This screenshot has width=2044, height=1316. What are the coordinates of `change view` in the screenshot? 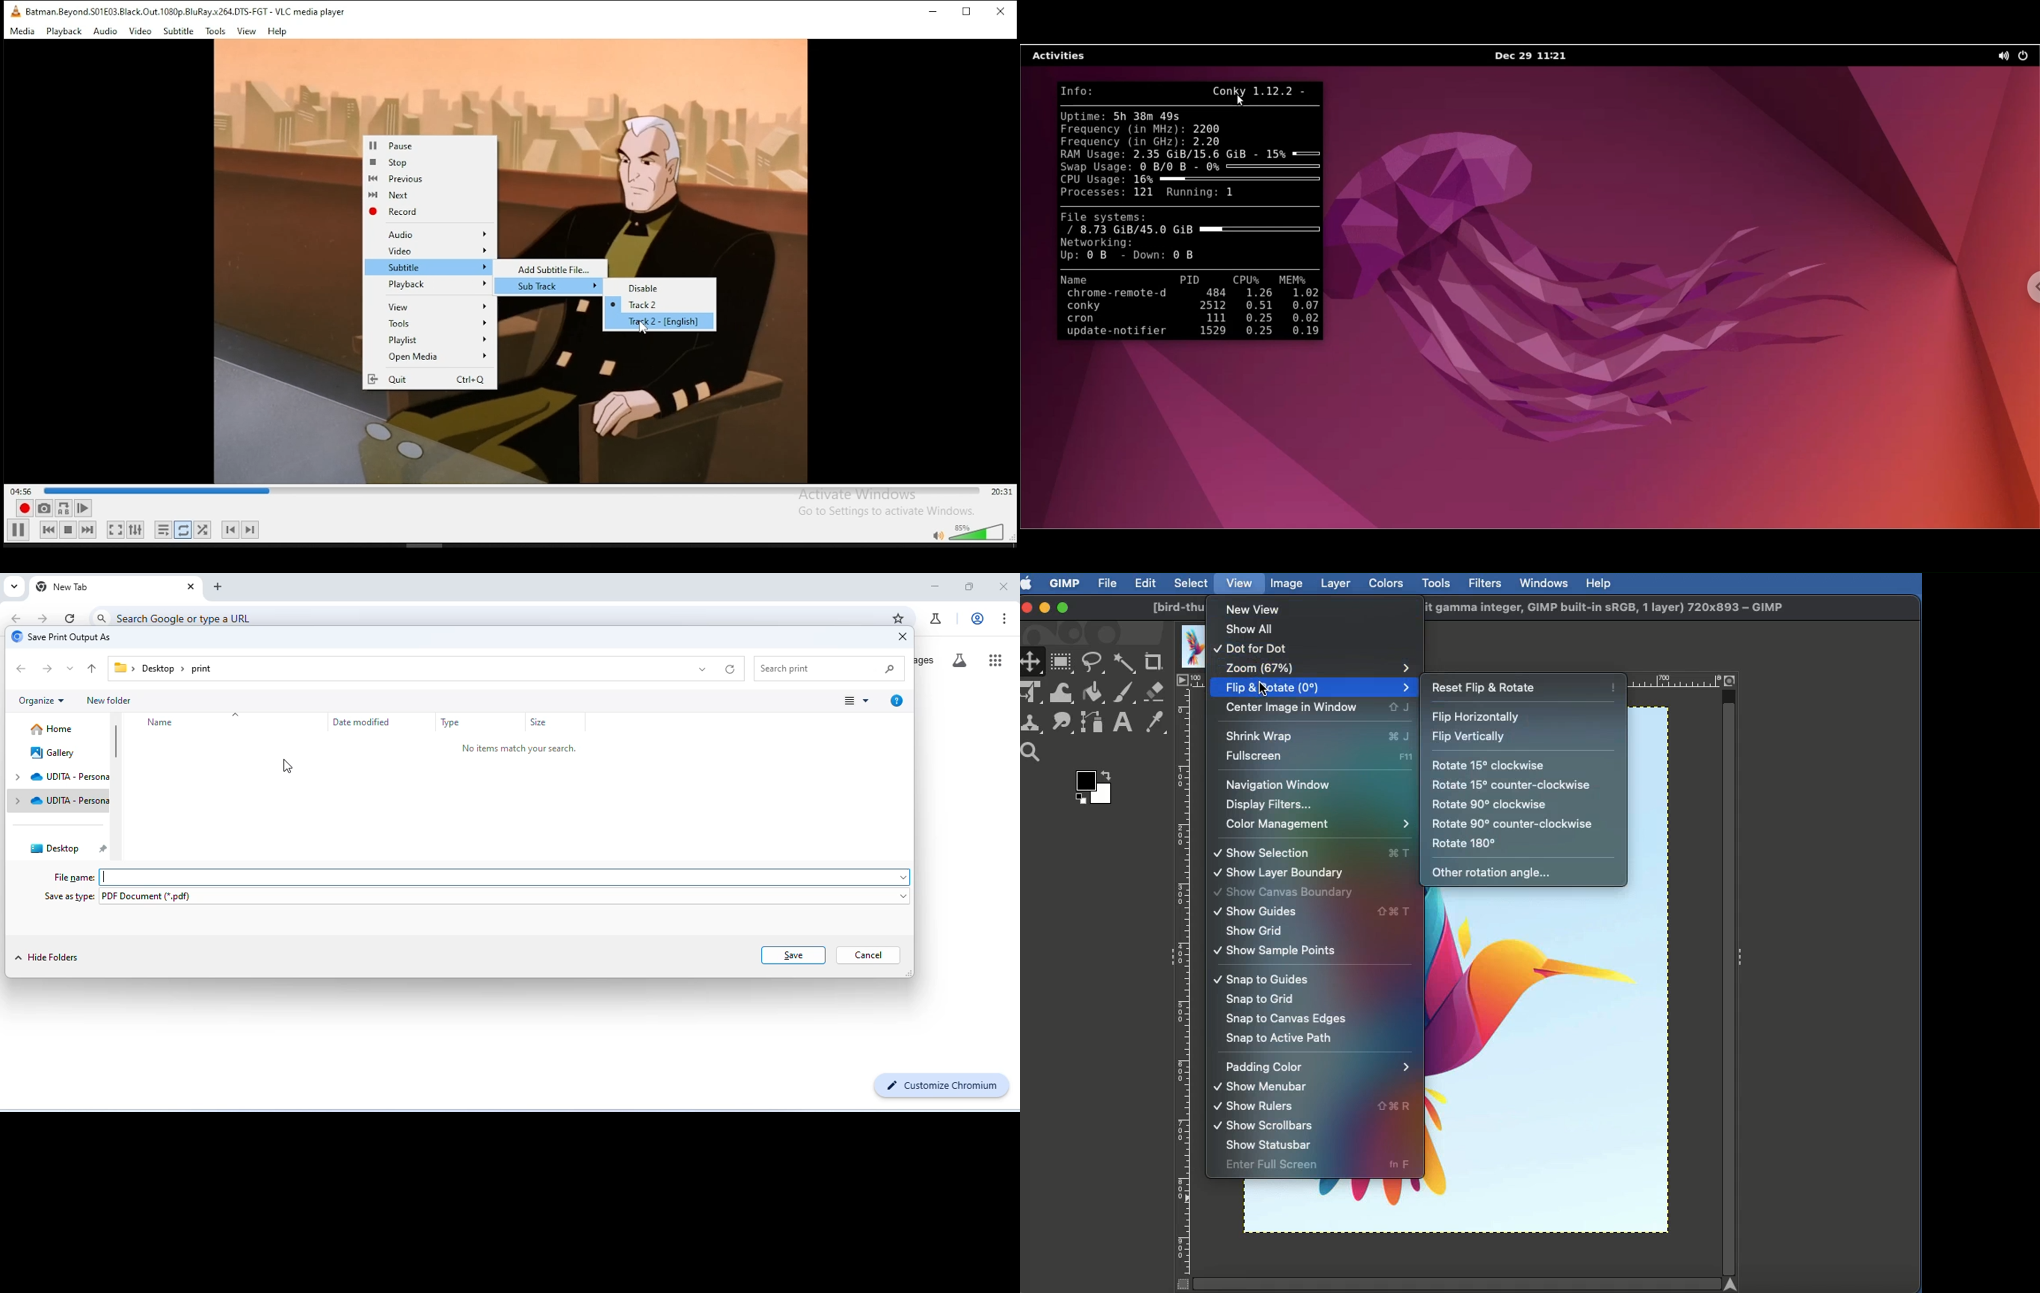 It's located at (855, 700).